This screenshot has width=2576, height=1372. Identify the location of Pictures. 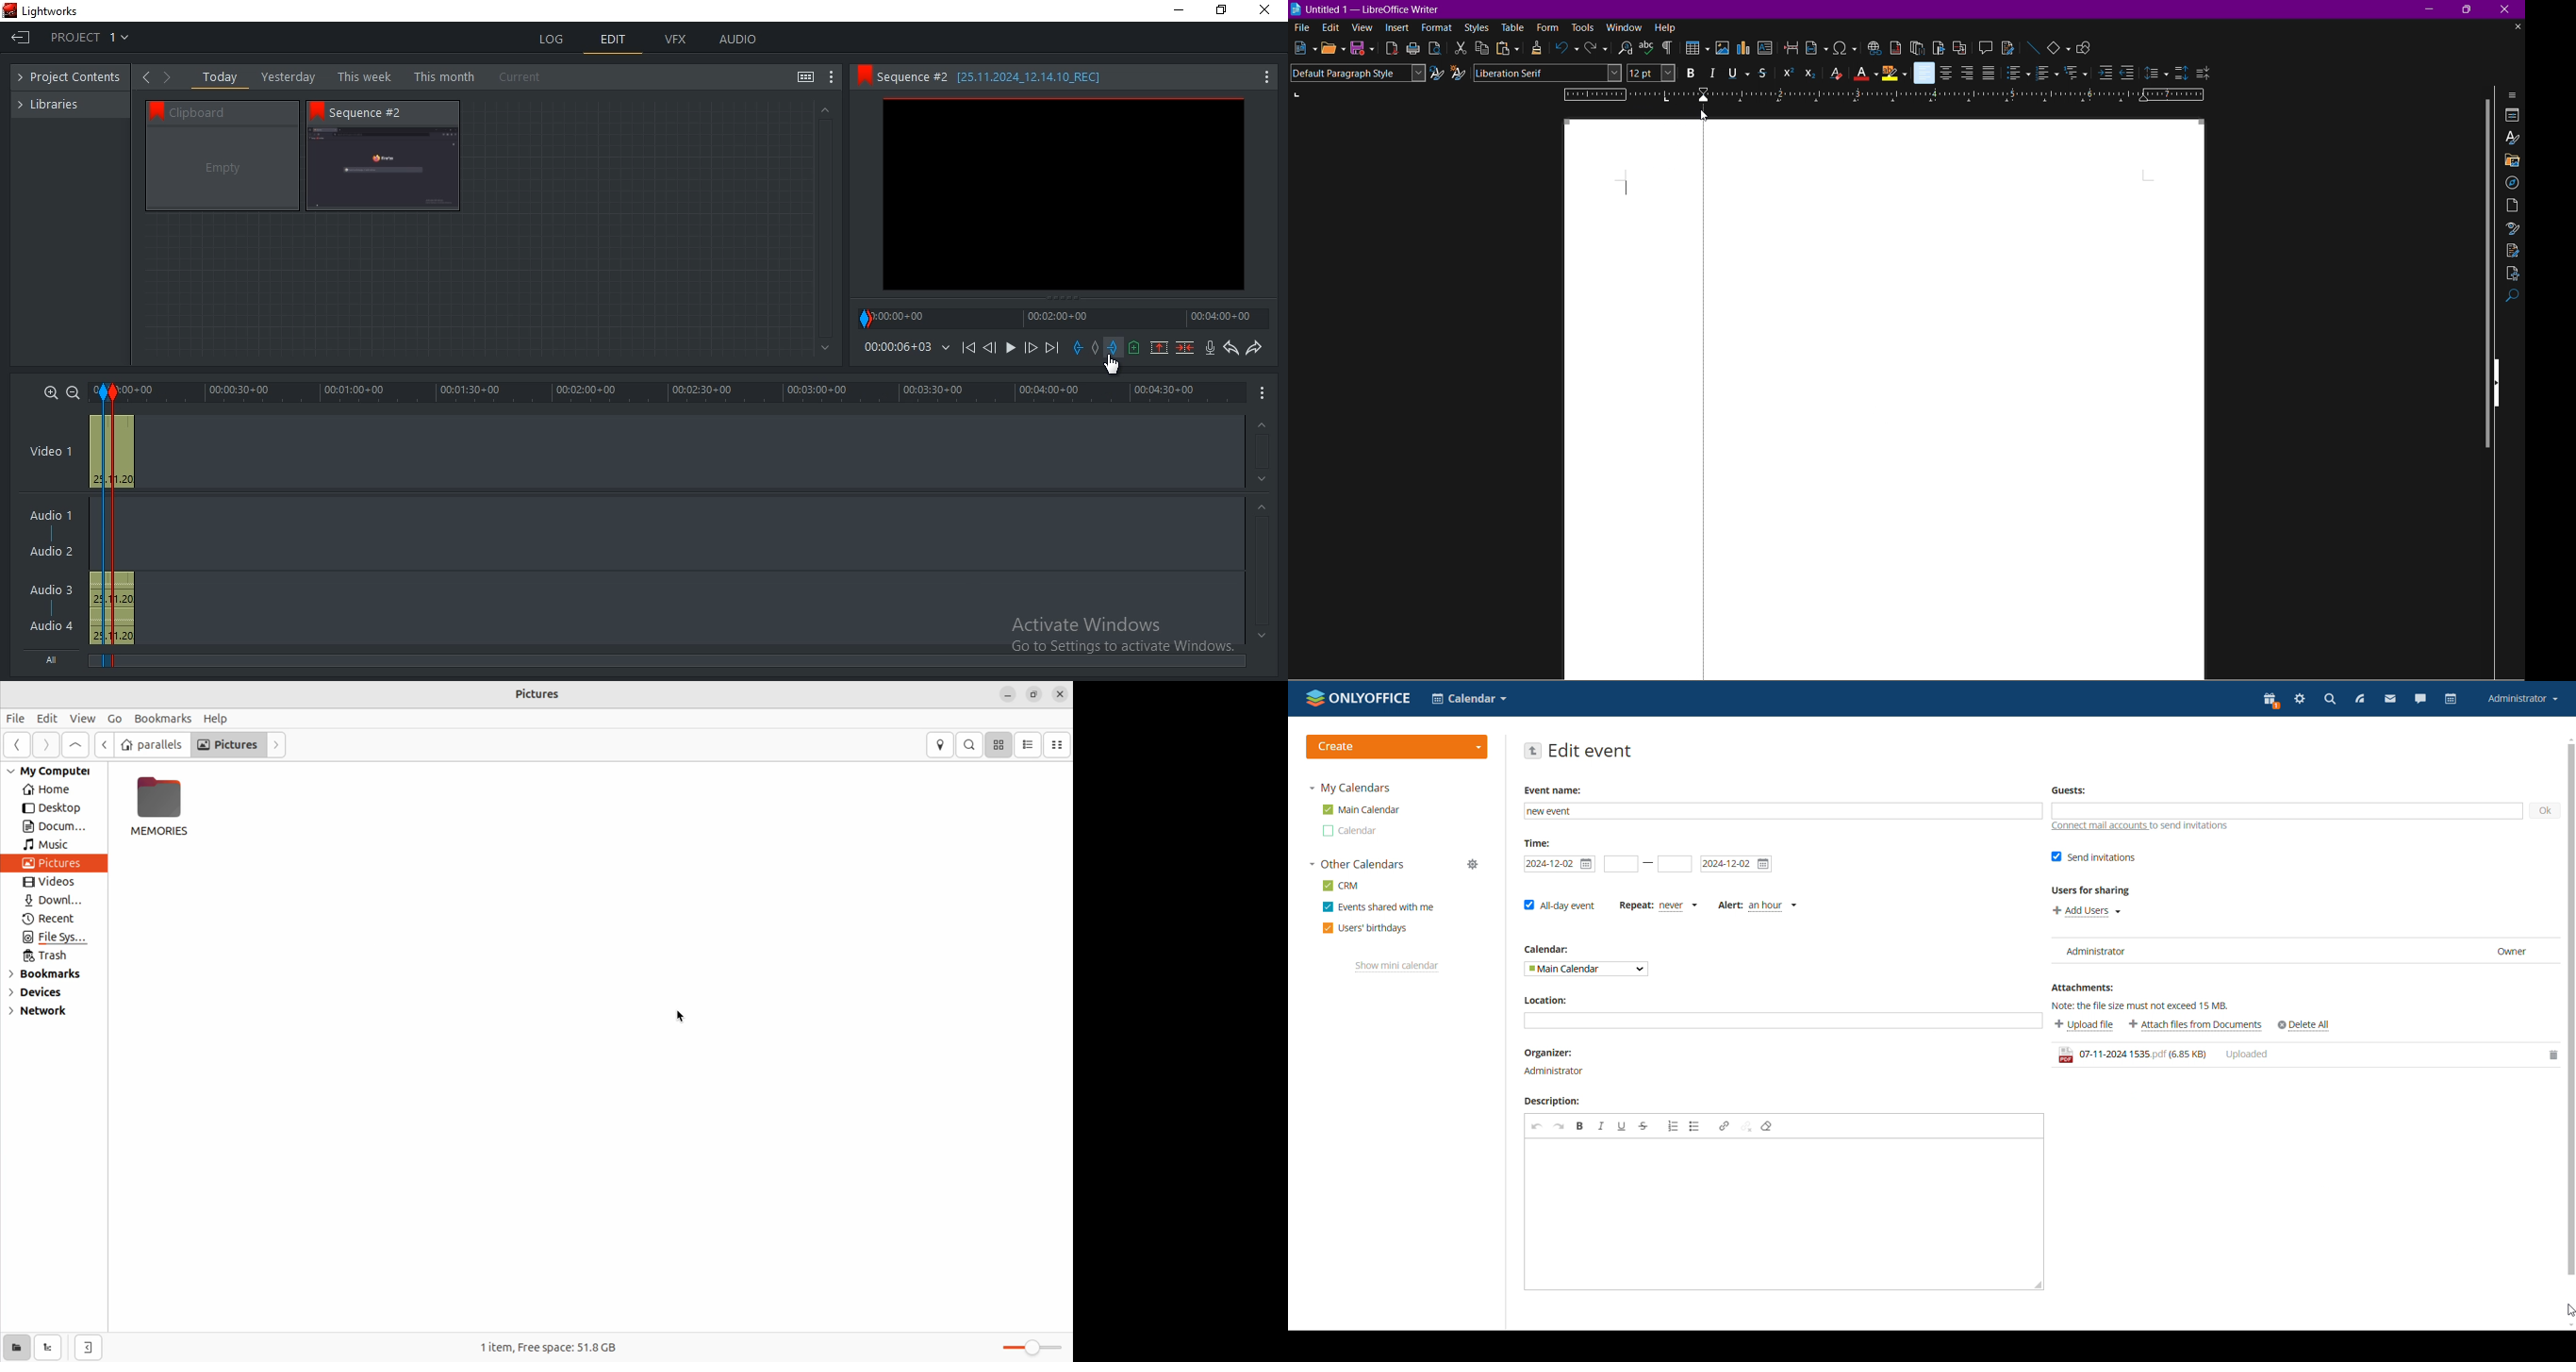
(226, 747).